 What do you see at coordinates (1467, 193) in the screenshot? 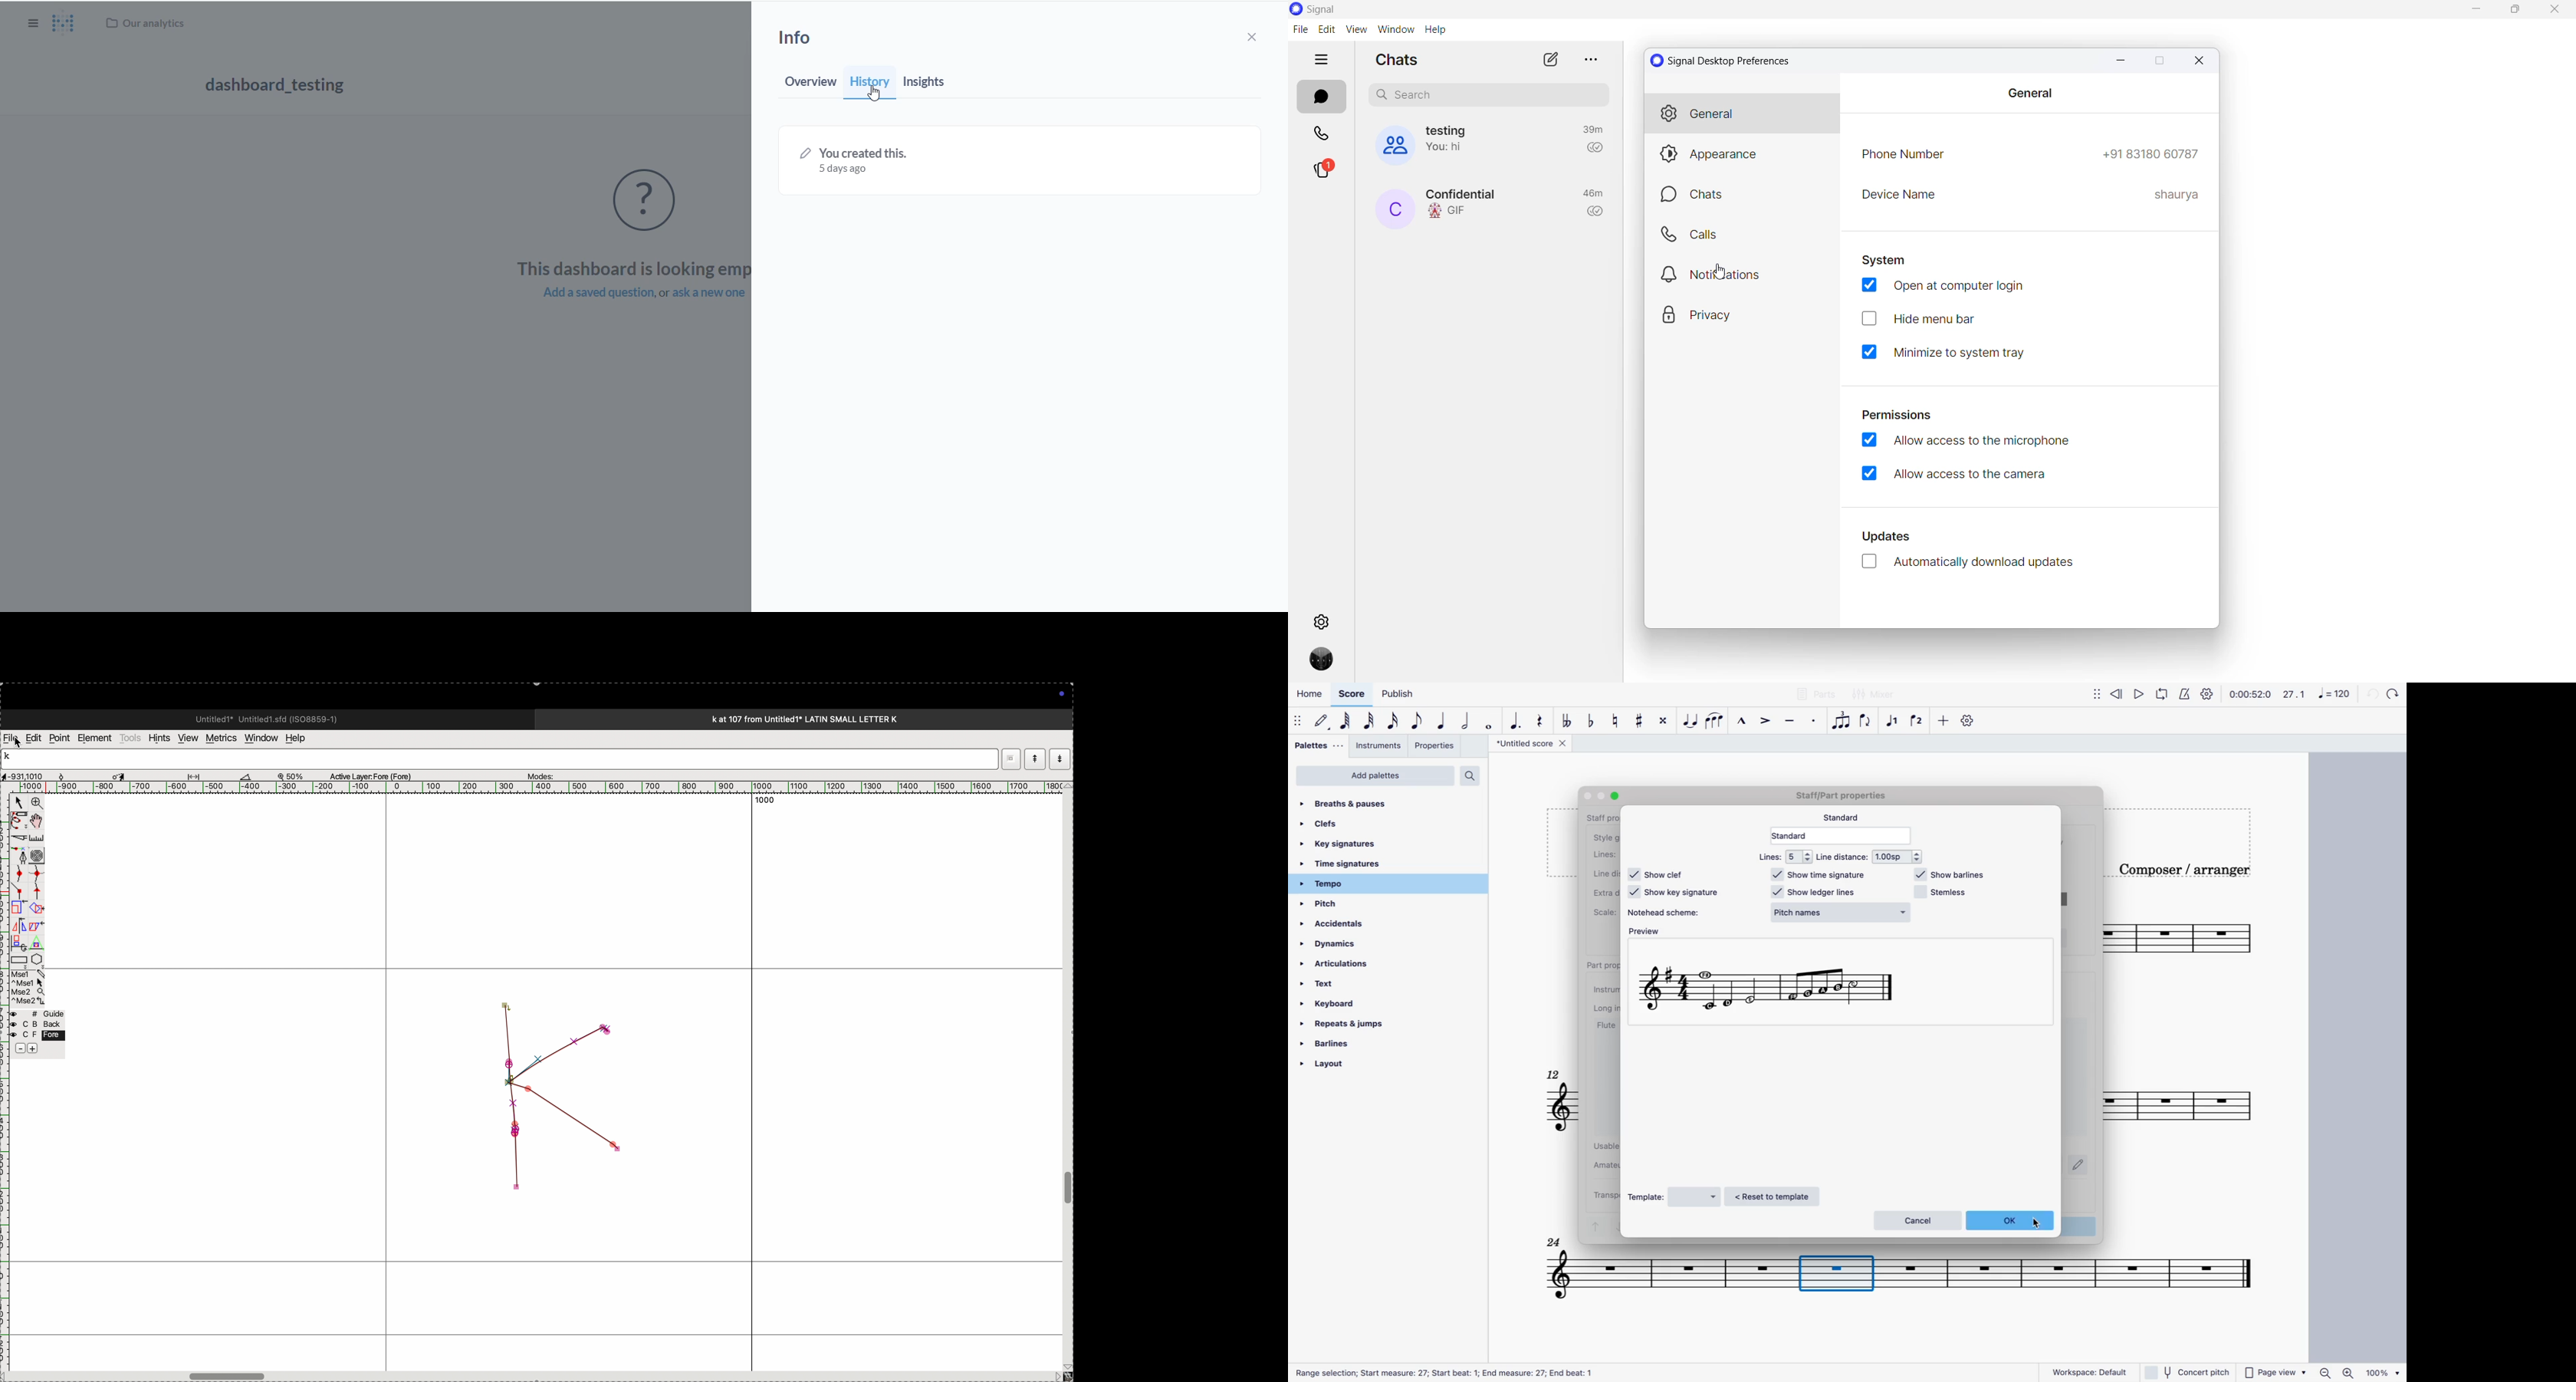
I see `contact name` at bounding box center [1467, 193].